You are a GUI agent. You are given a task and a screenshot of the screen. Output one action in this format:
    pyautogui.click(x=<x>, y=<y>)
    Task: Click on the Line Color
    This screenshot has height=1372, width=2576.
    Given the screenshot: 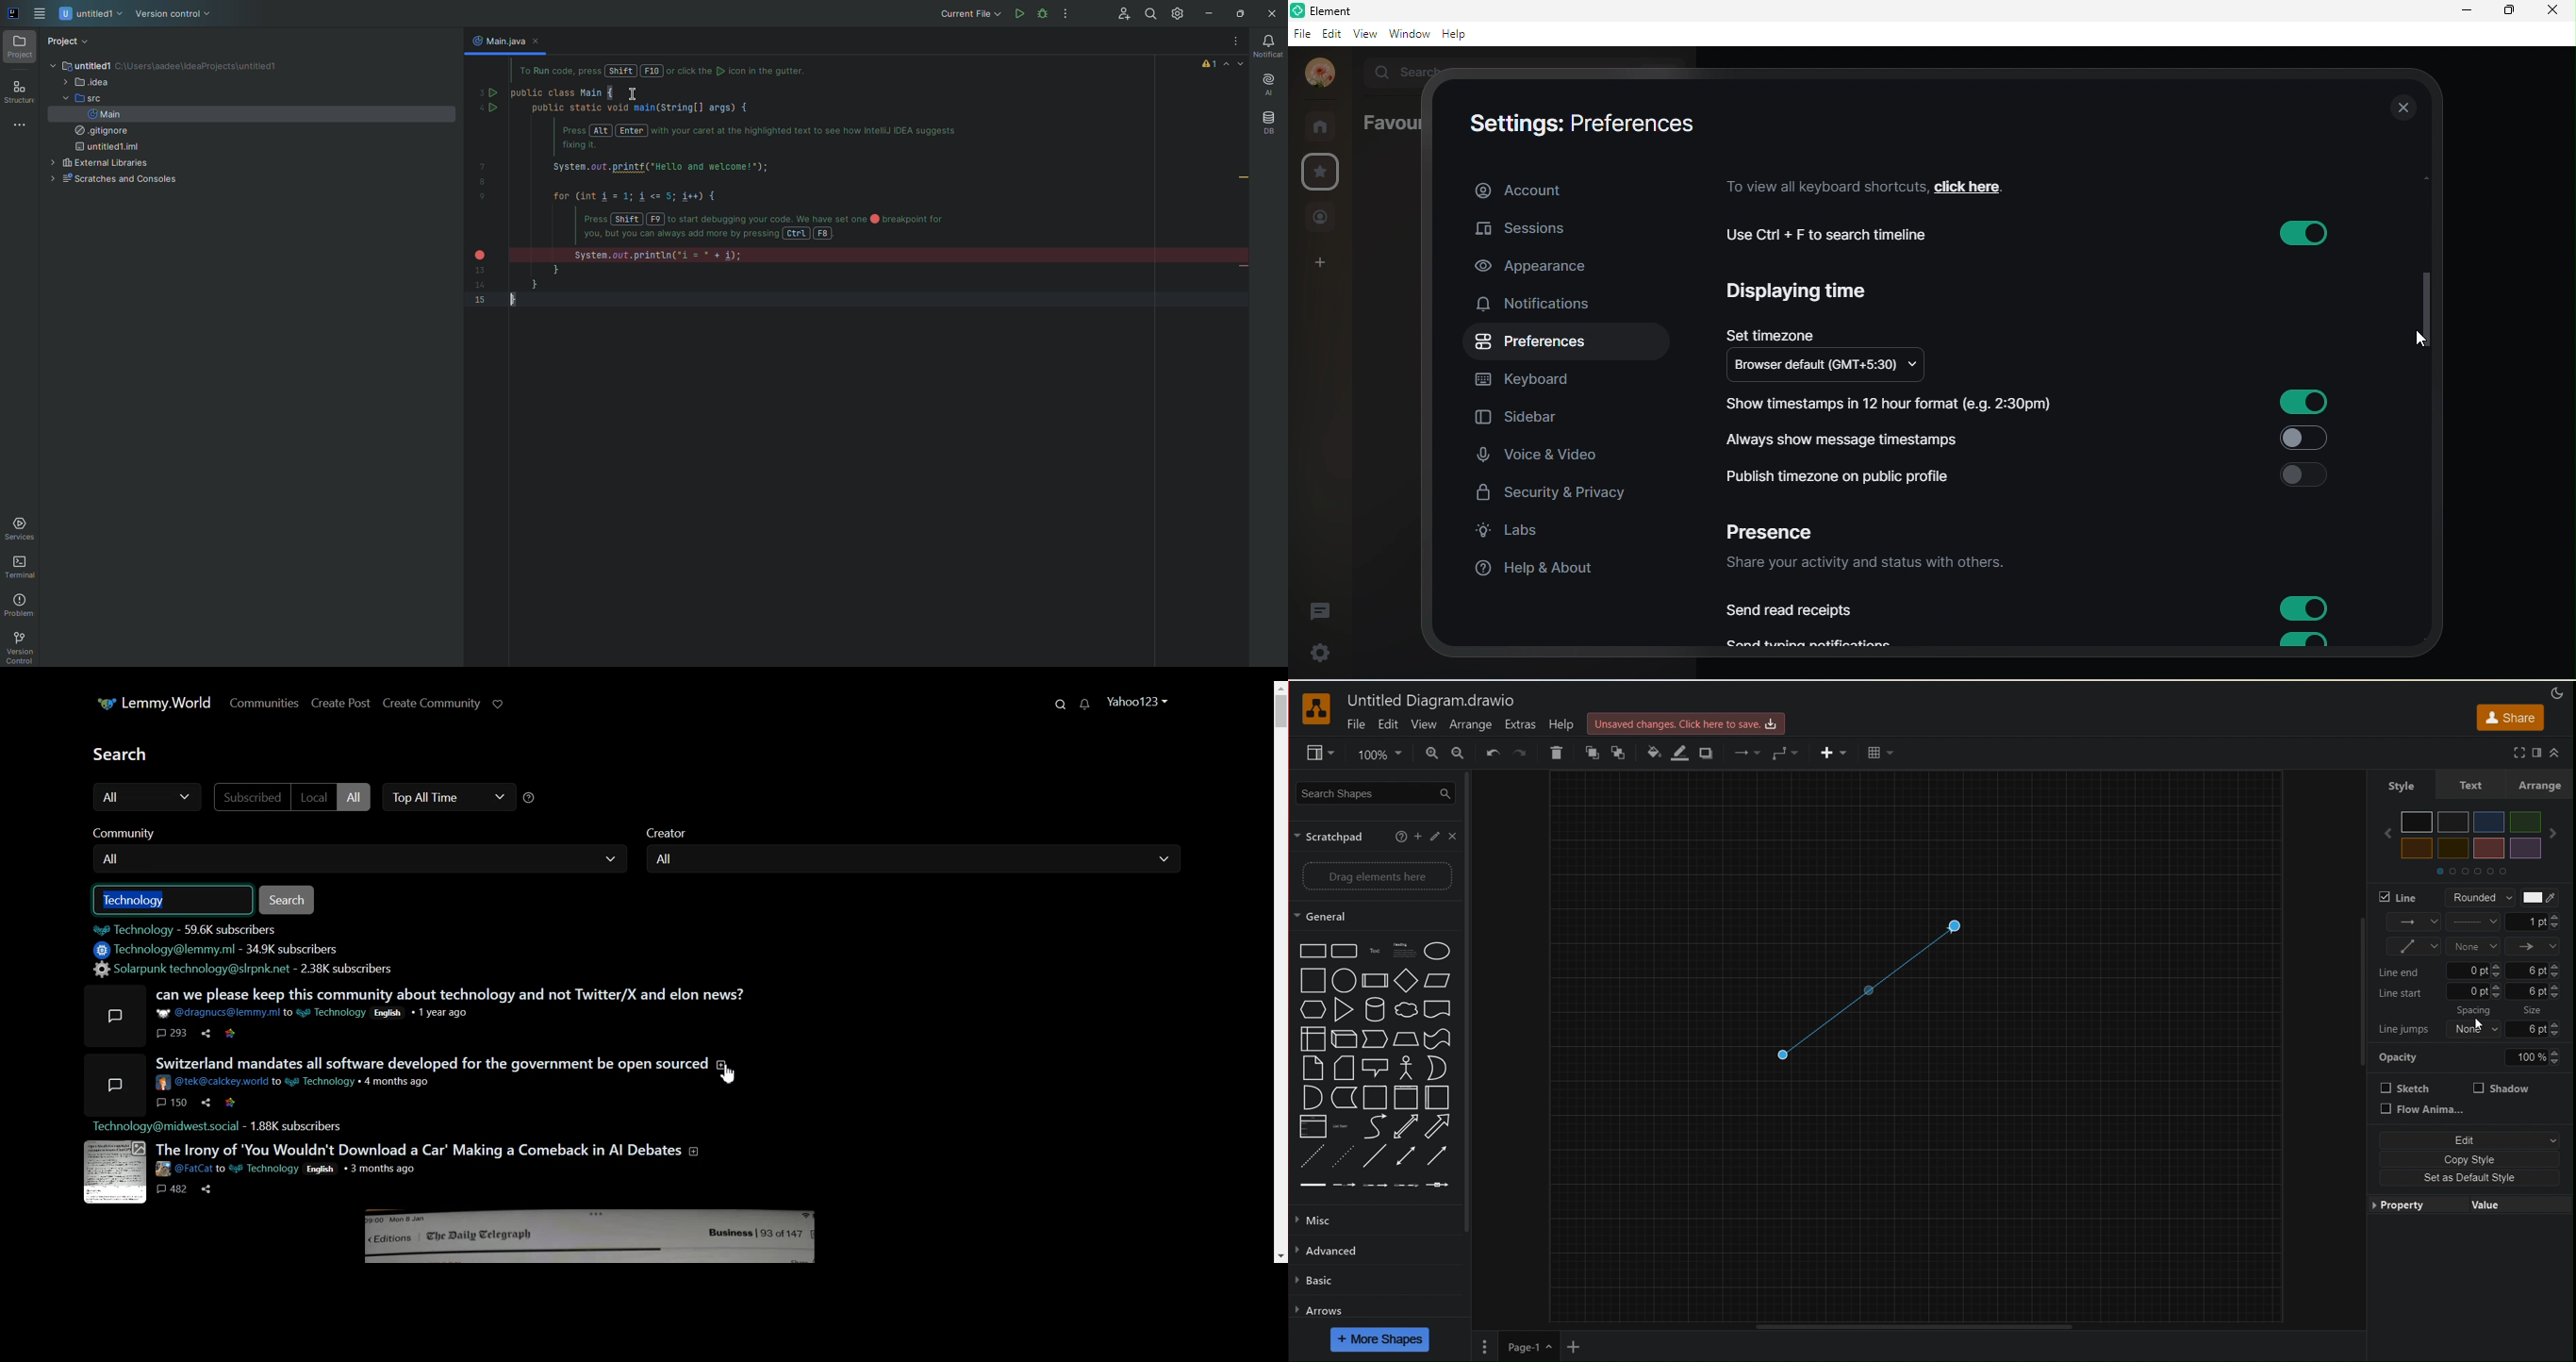 What is the action you would take?
    pyautogui.click(x=1677, y=755)
    